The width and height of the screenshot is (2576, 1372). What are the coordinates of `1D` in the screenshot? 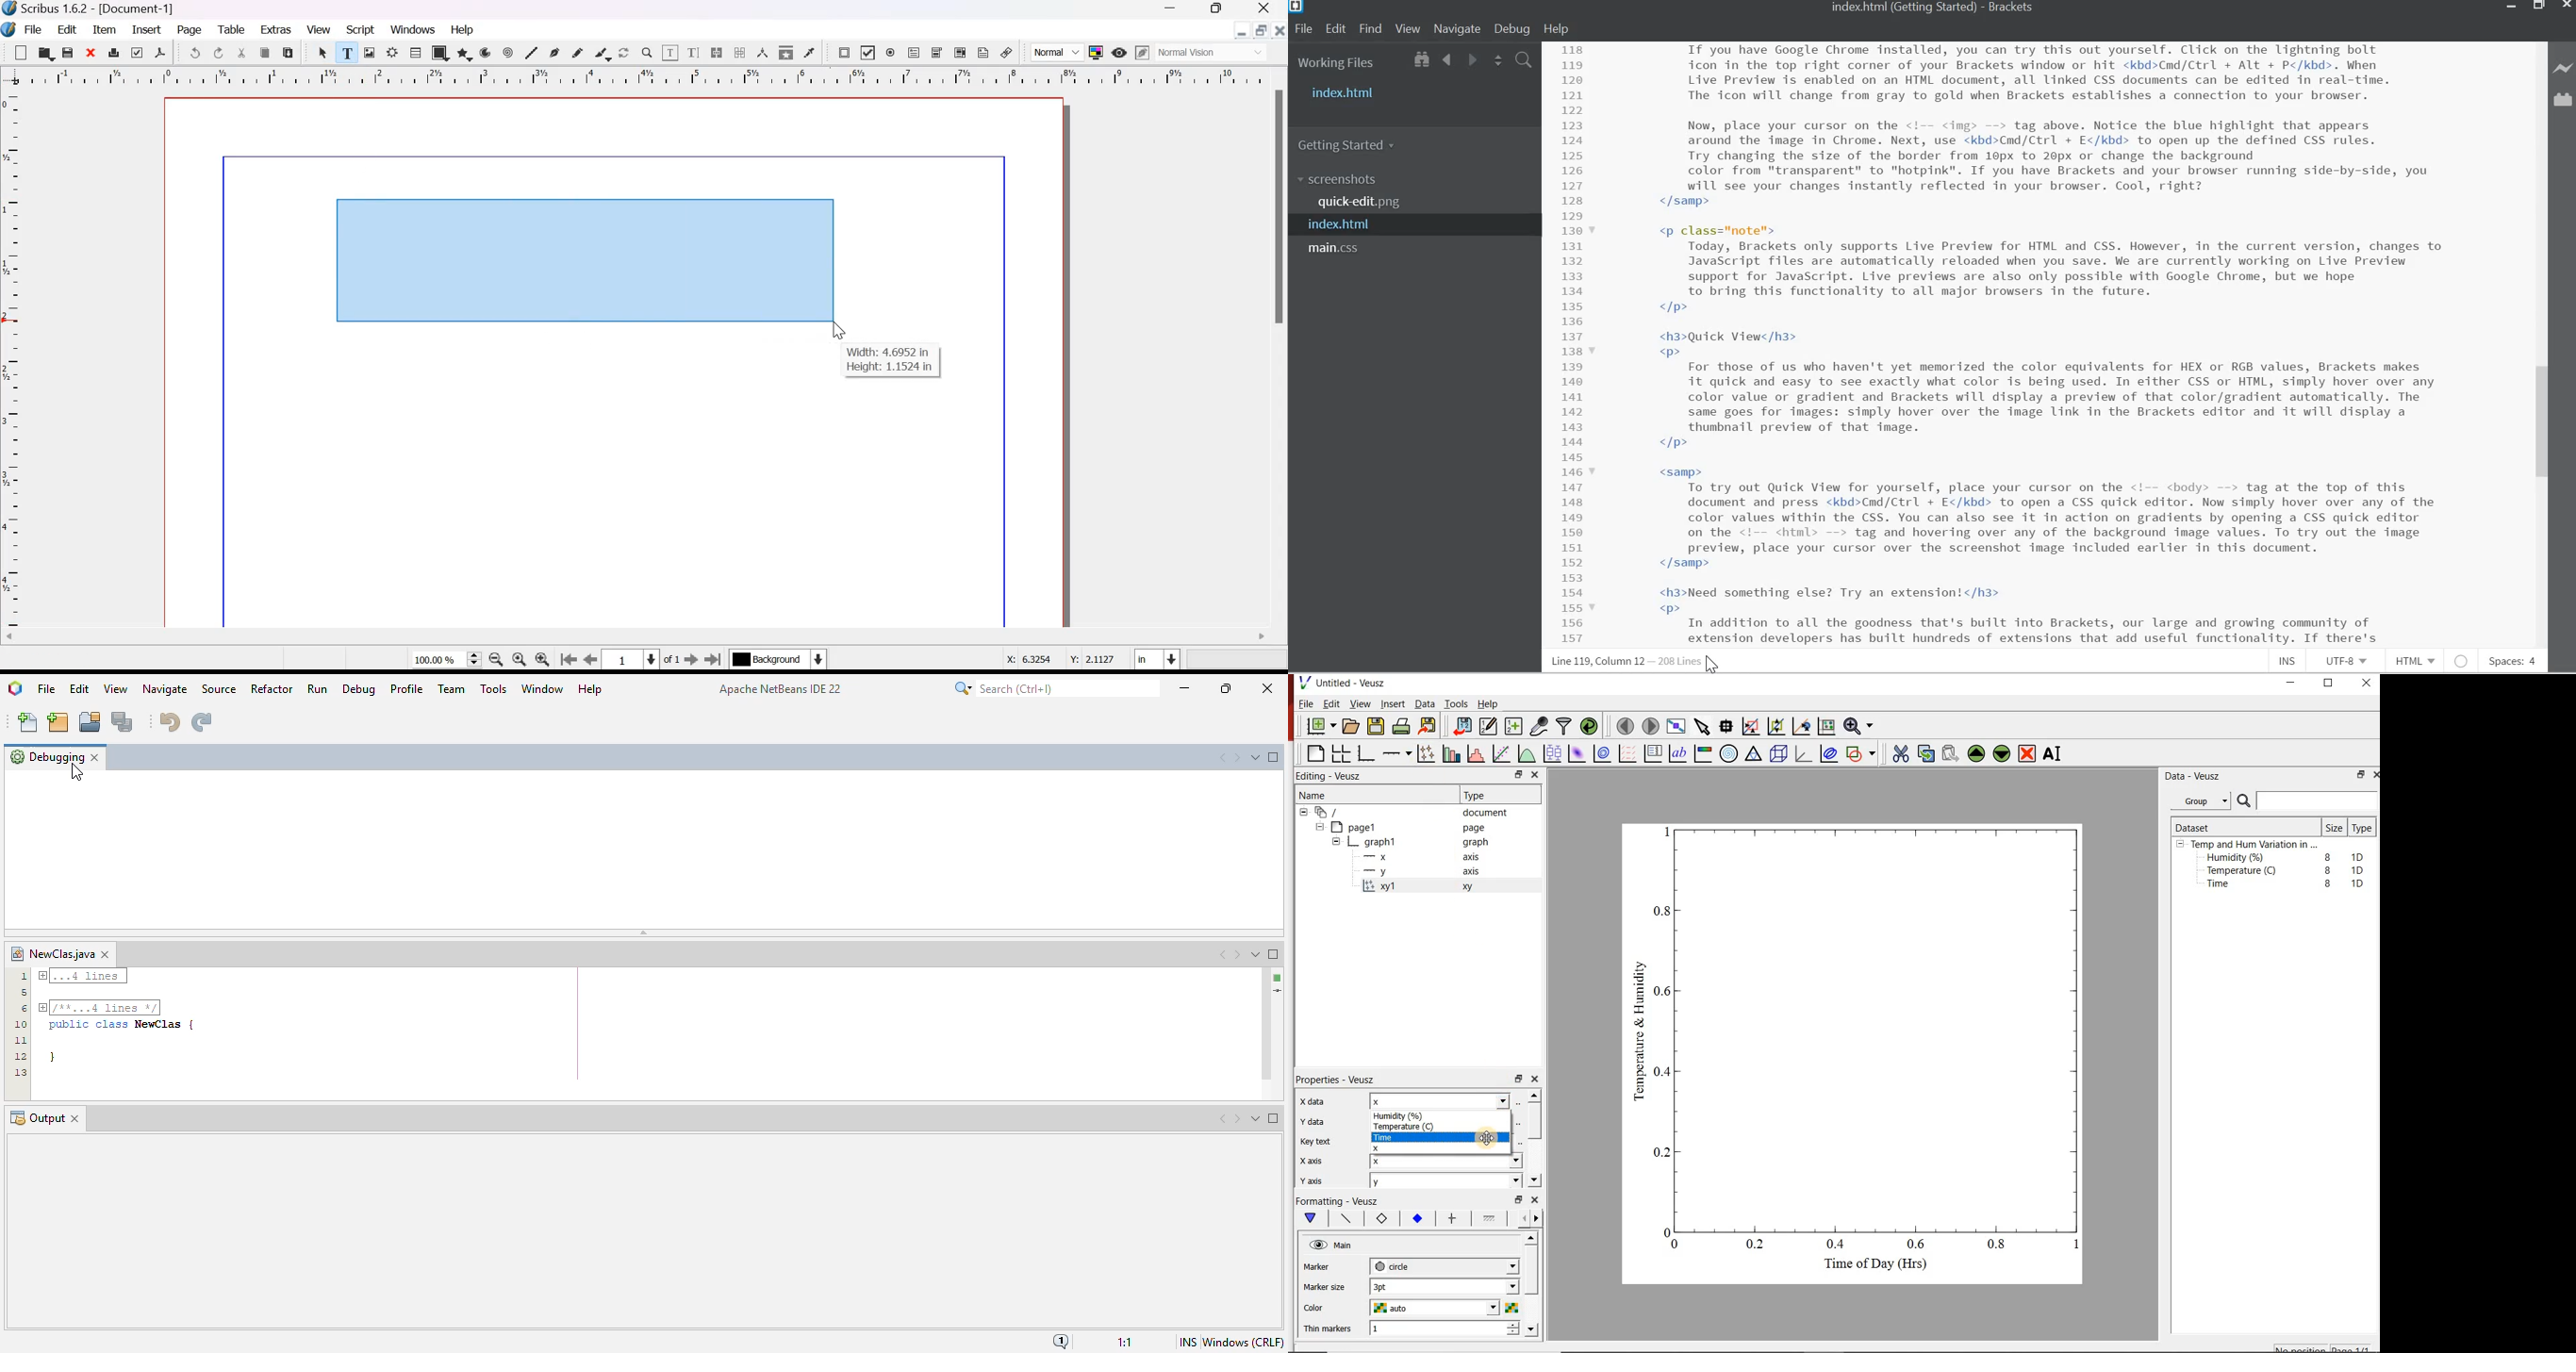 It's located at (2361, 856).